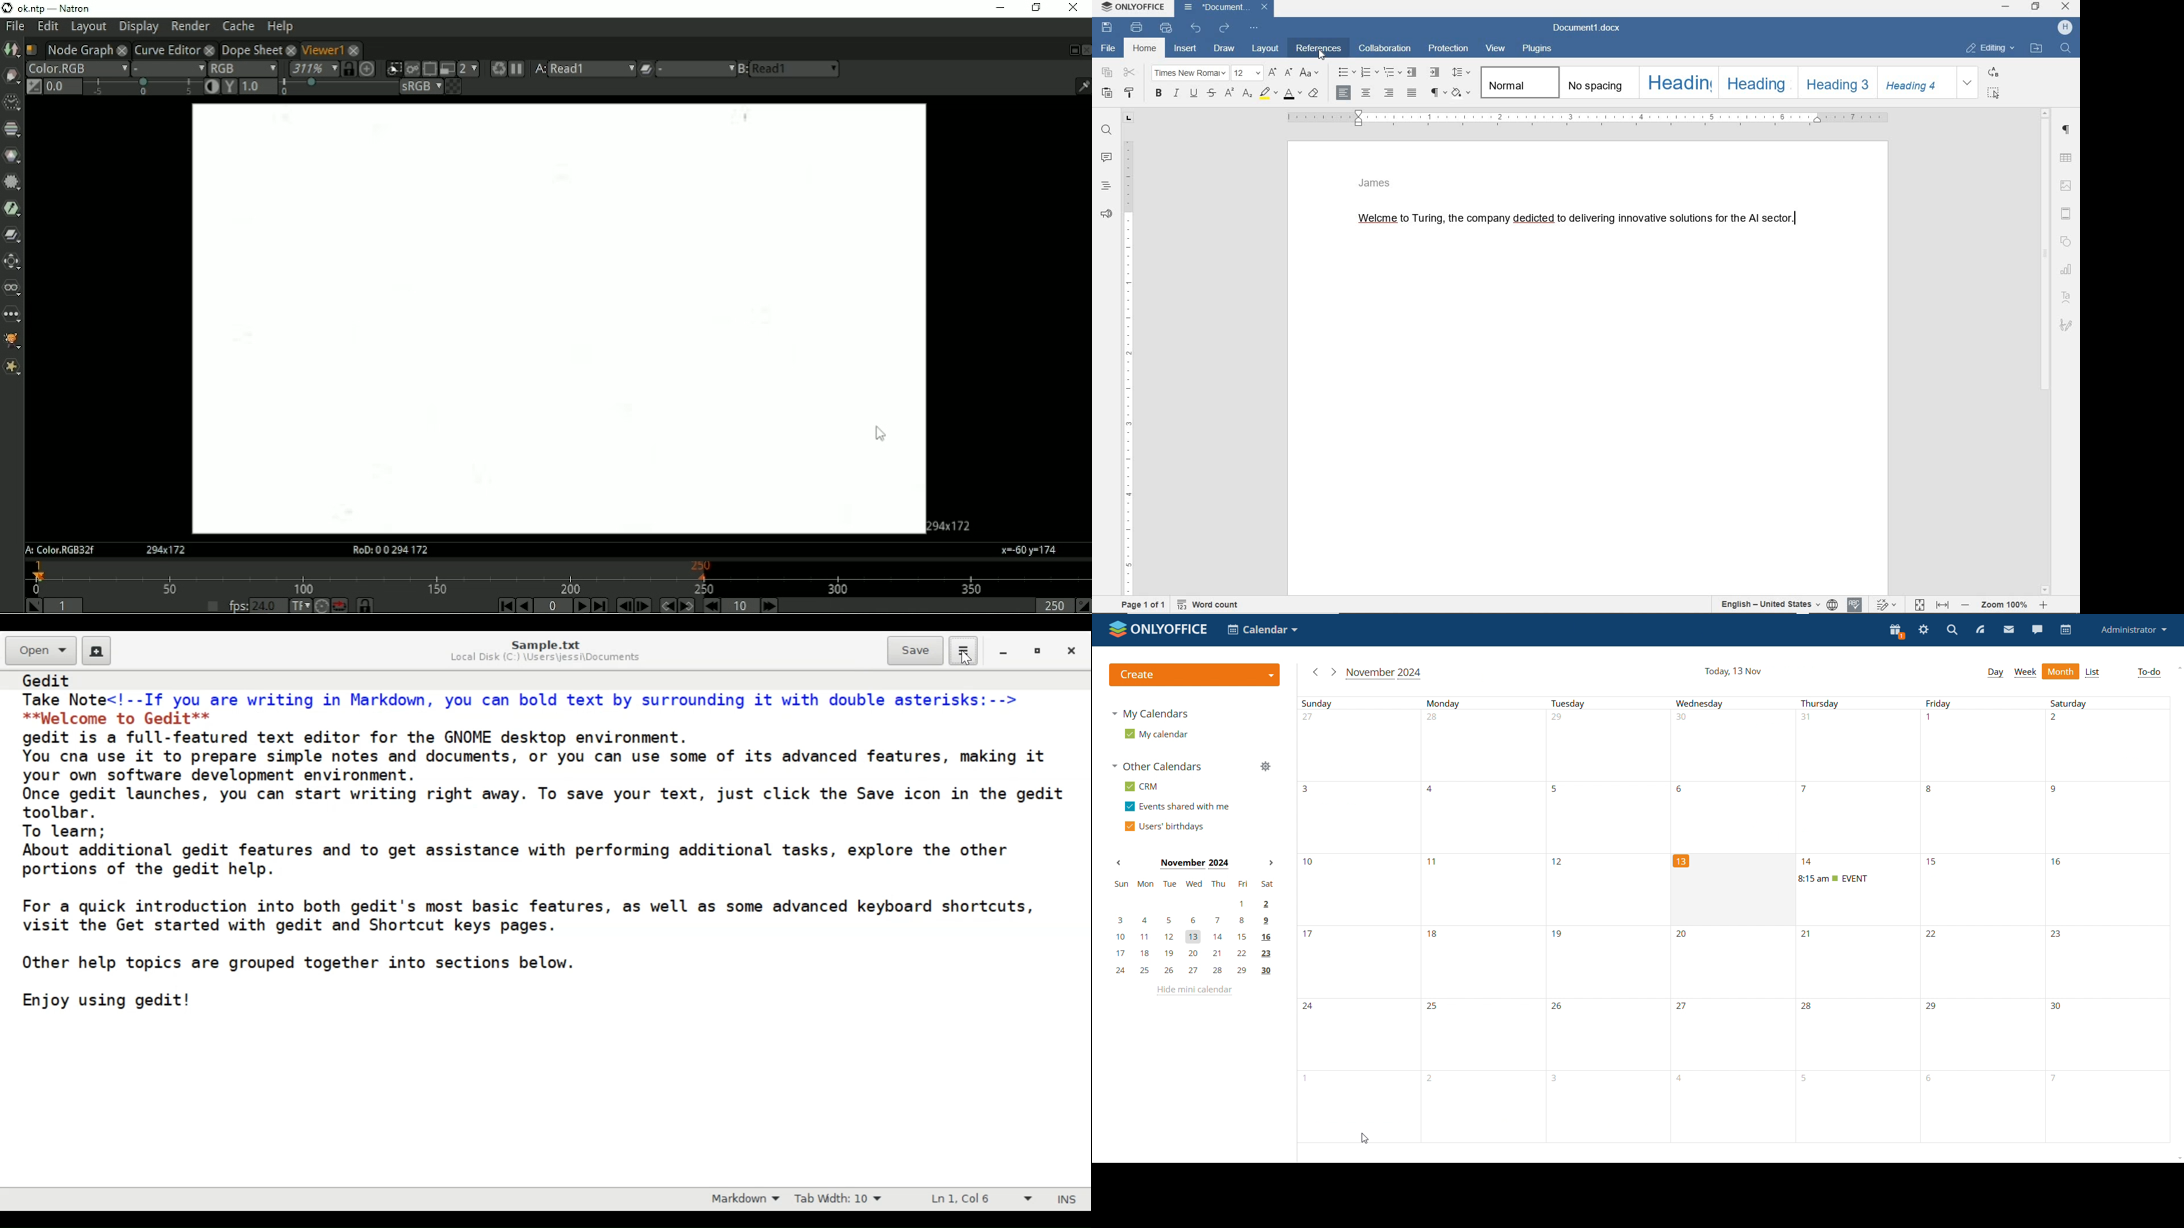  What do you see at coordinates (1855, 604) in the screenshot?
I see `spell checking` at bounding box center [1855, 604].